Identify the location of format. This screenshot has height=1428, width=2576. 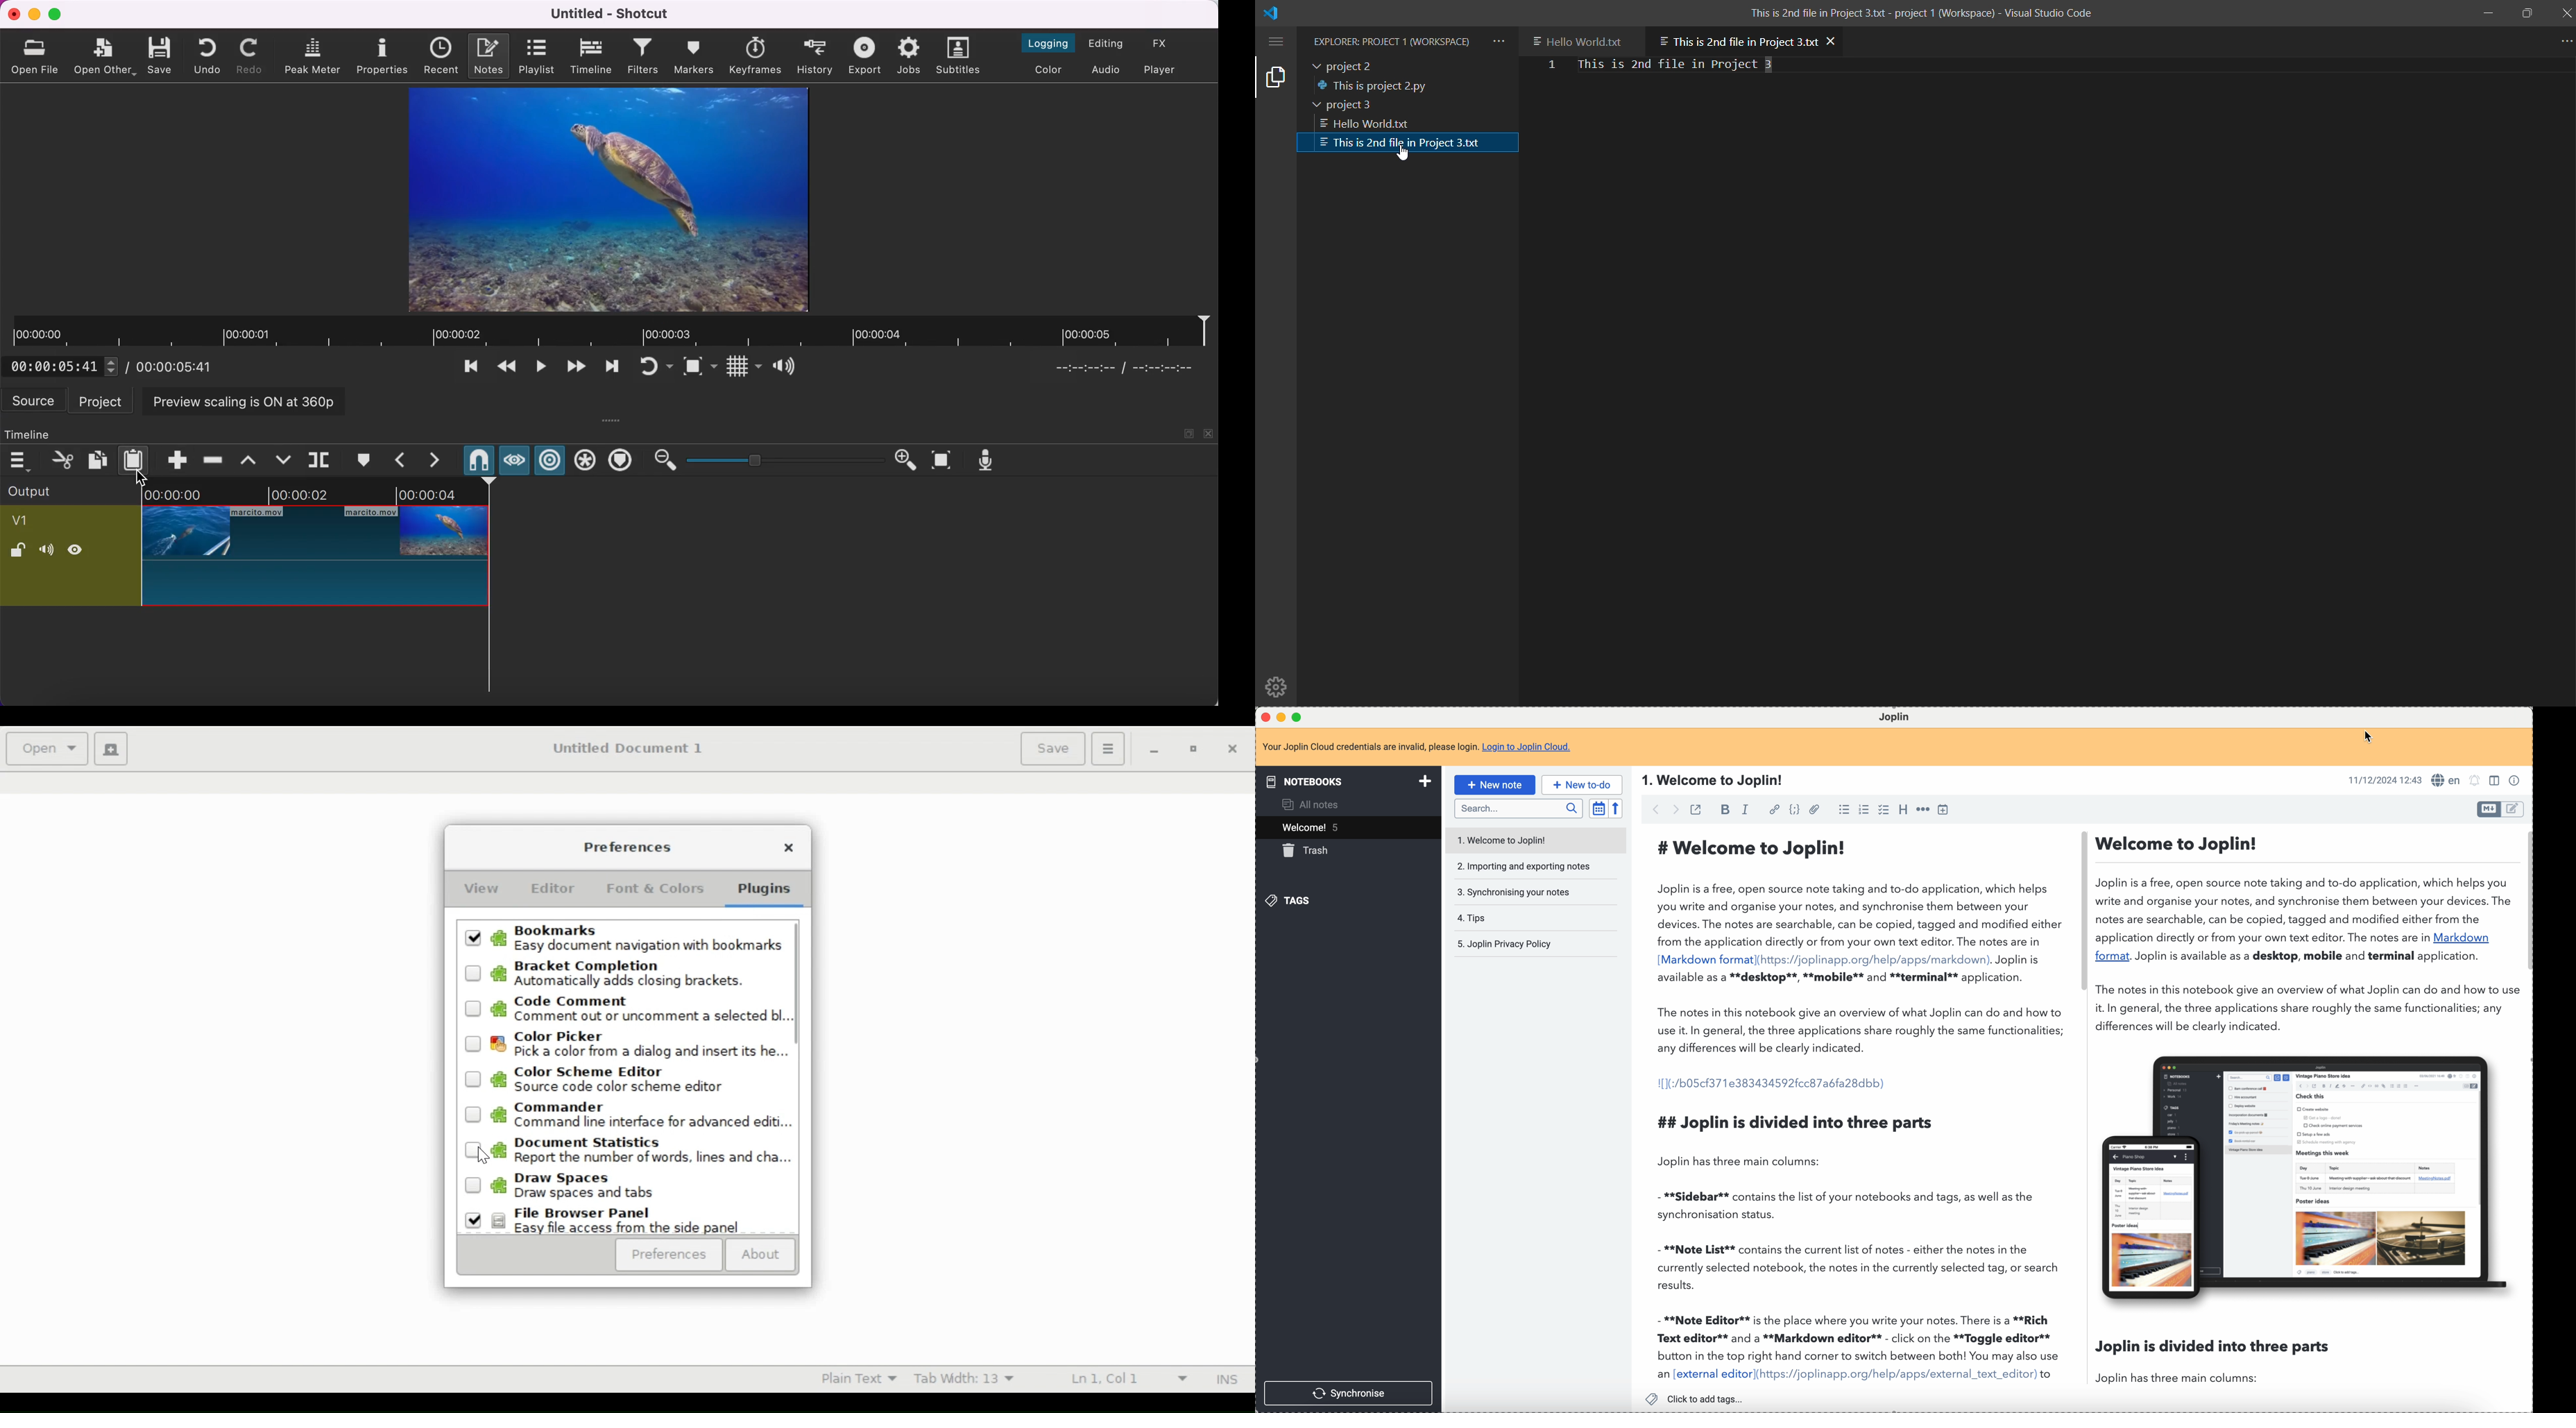
(2111, 955).